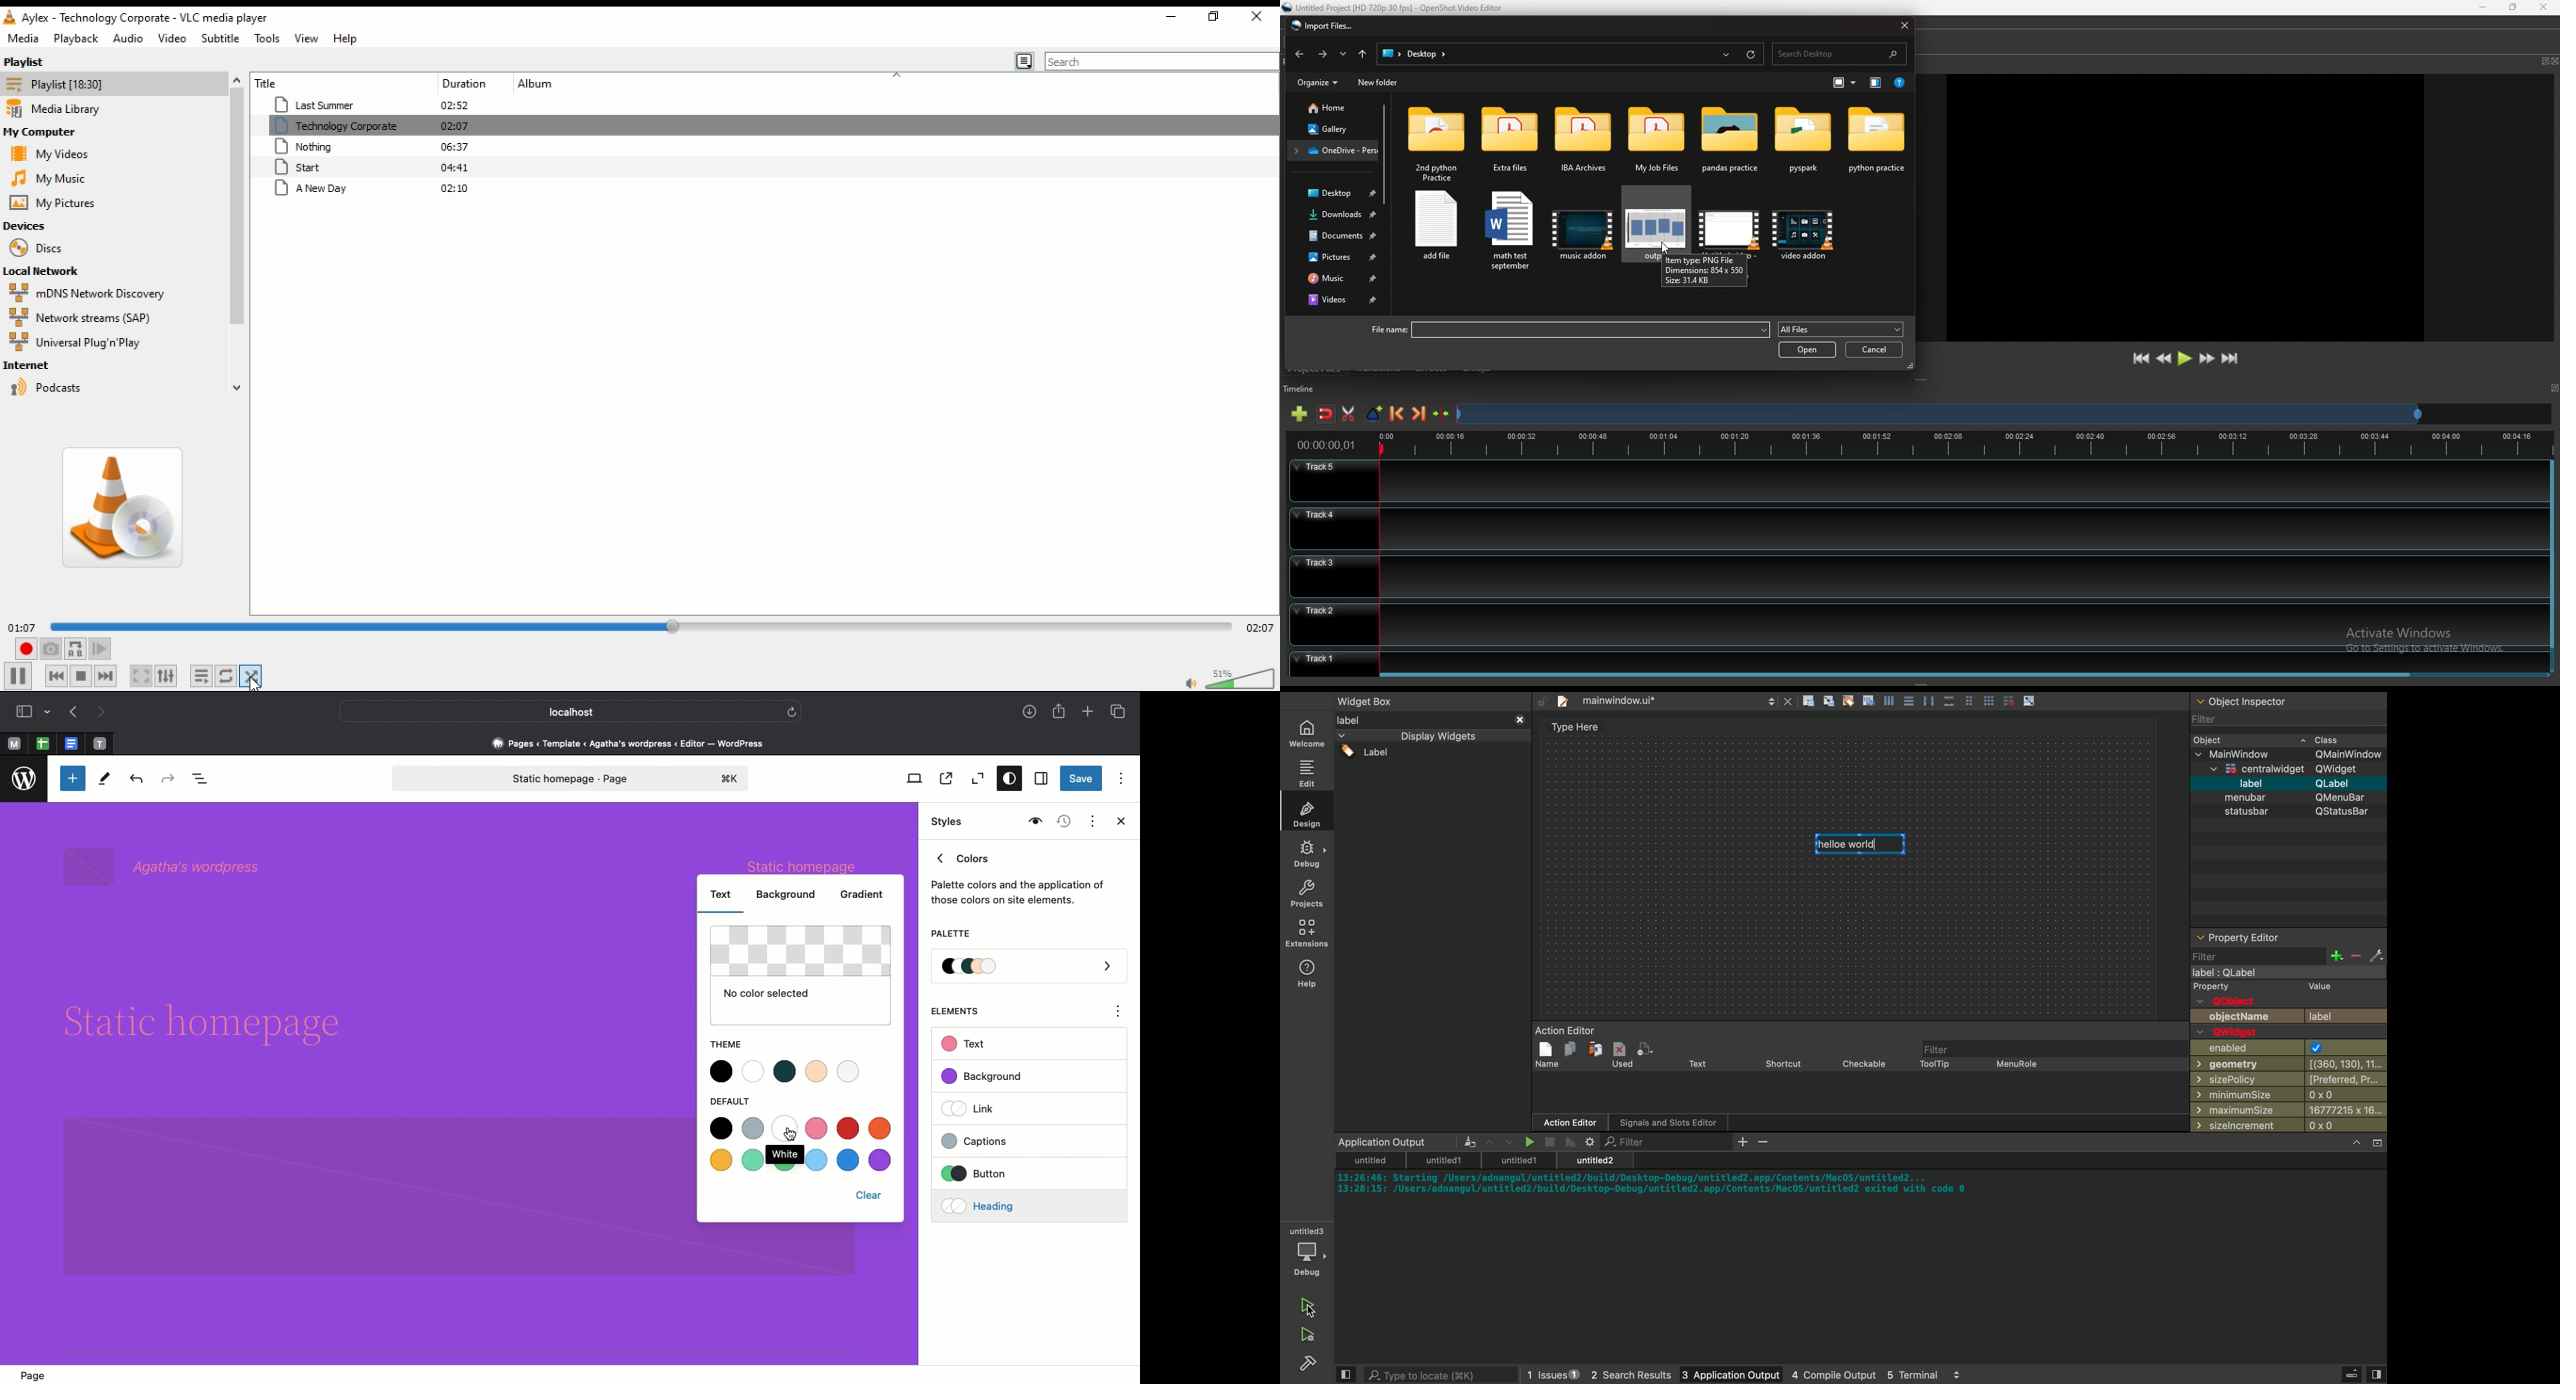  Describe the element at coordinates (990, 1077) in the screenshot. I see `Background` at that location.